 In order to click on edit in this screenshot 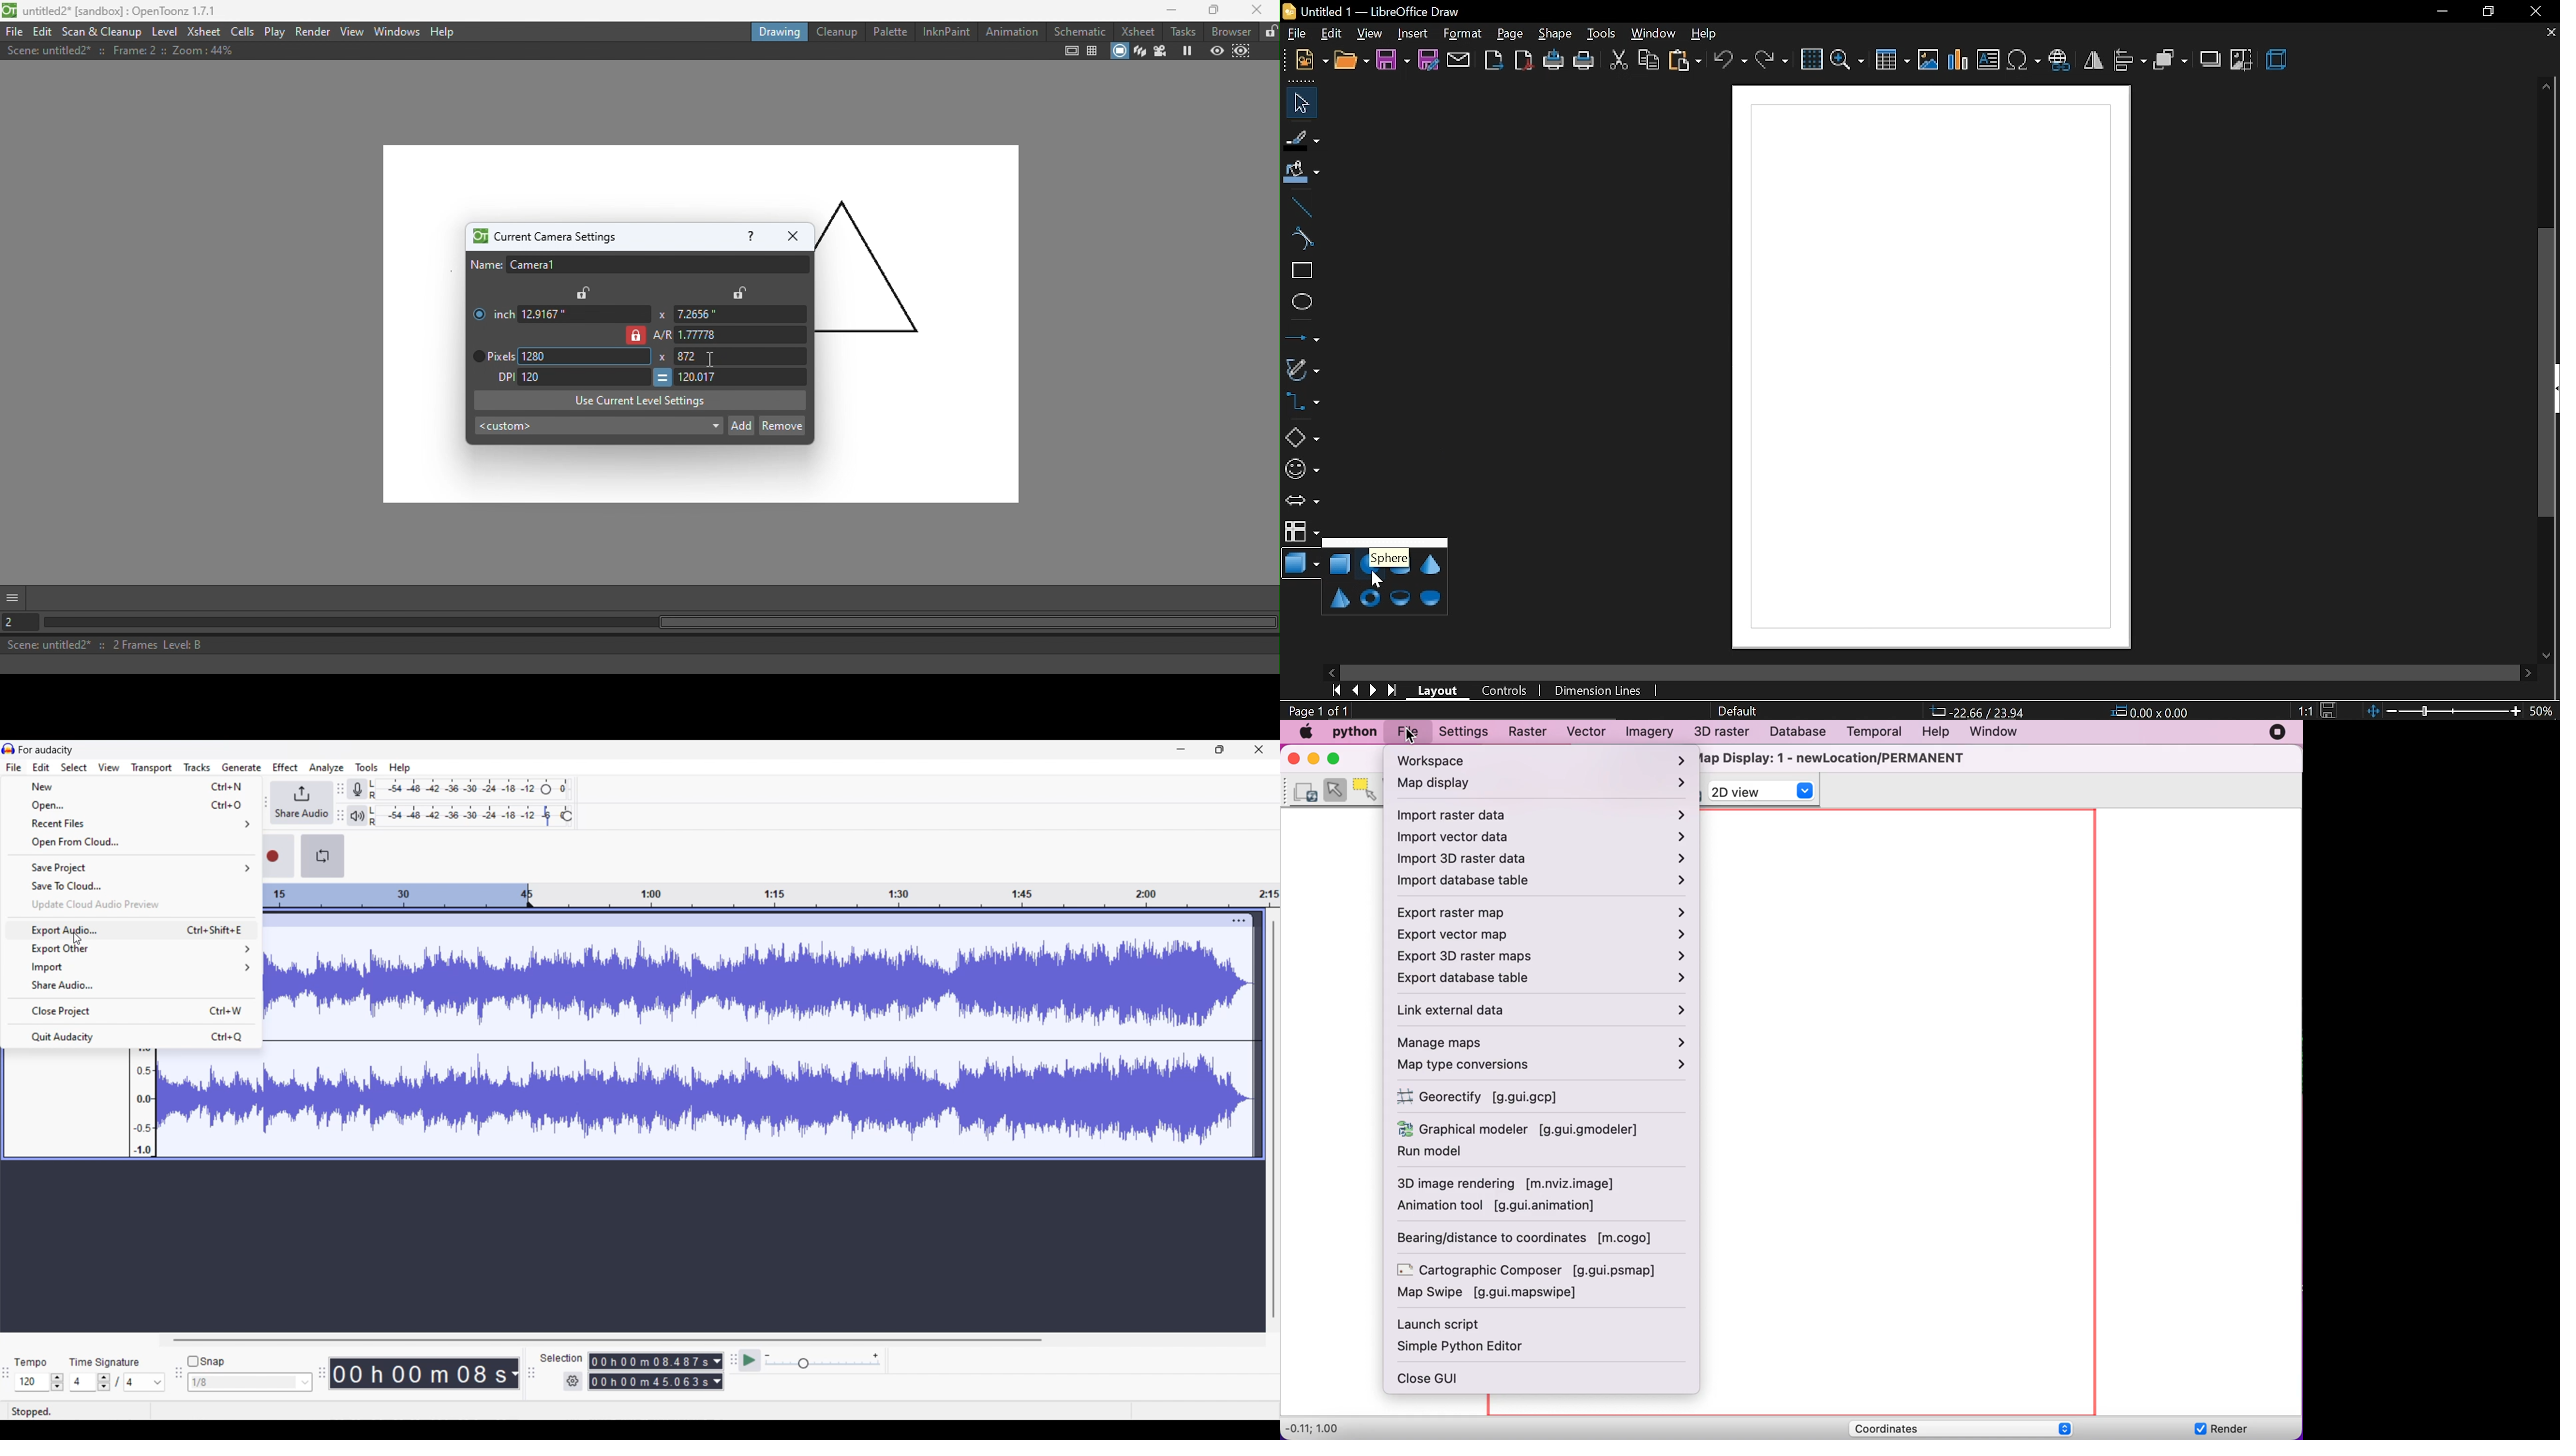, I will do `click(1332, 33)`.